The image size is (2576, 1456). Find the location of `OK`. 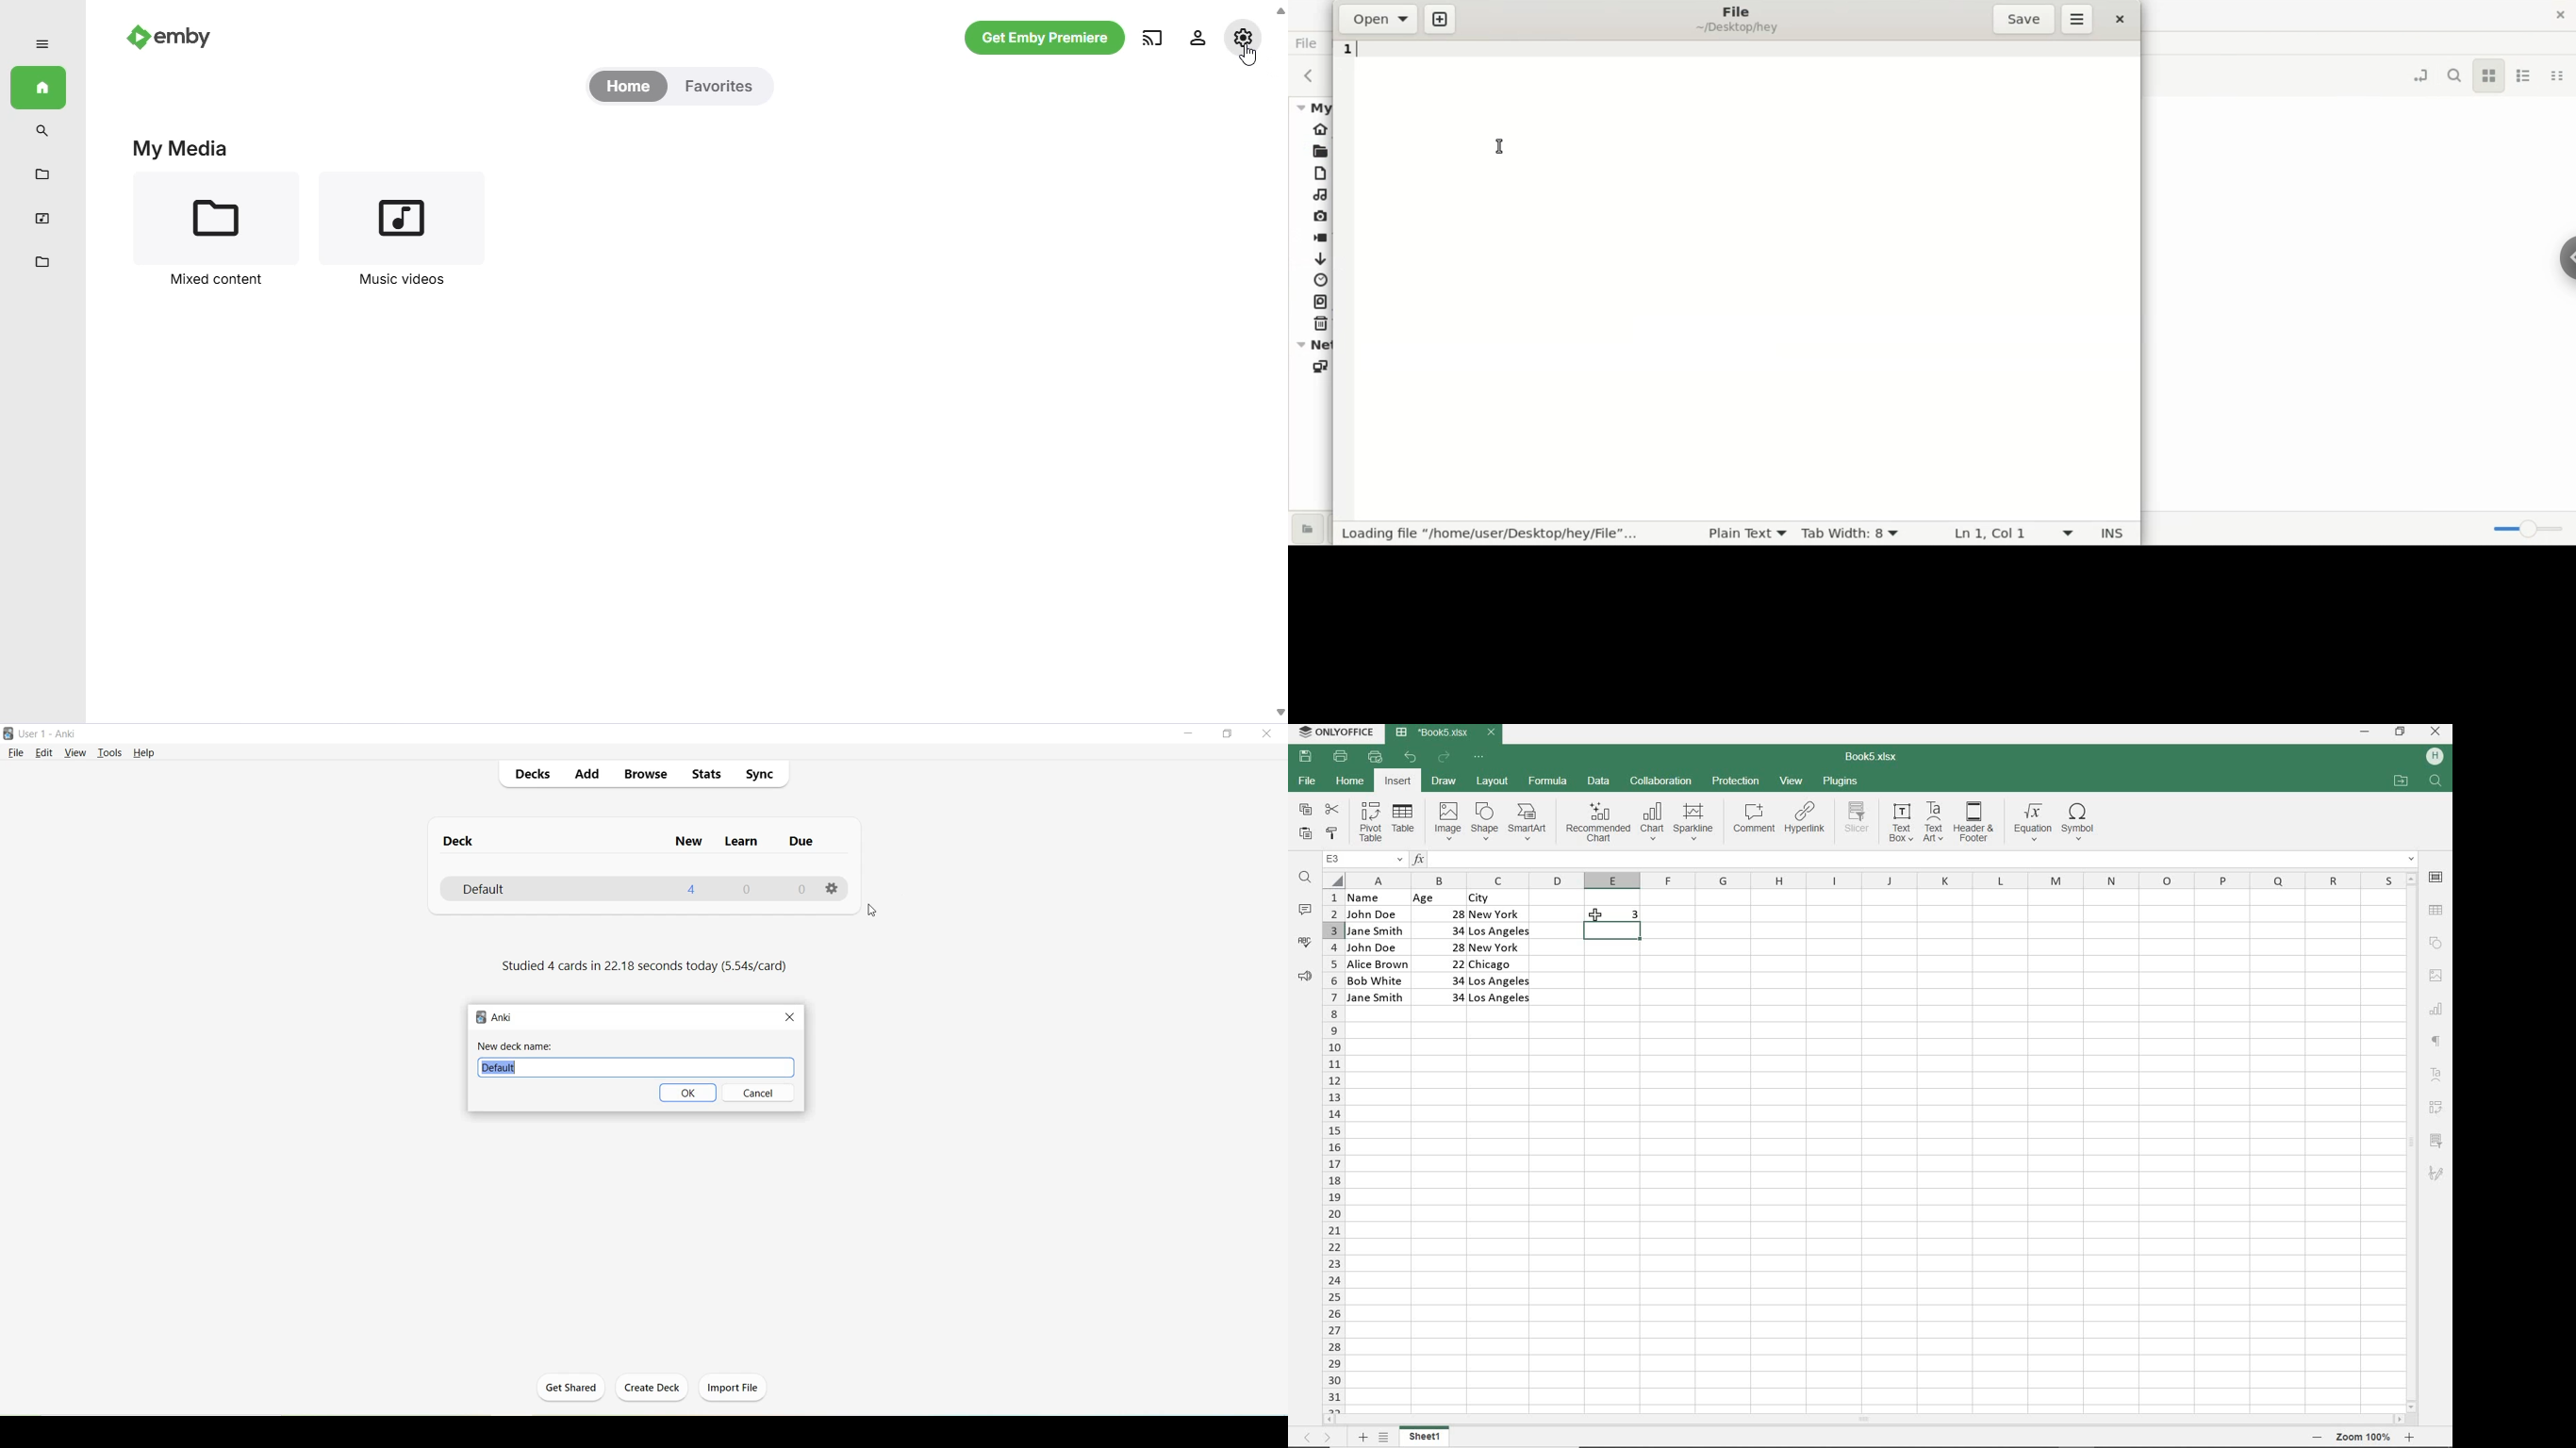

OK is located at coordinates (688, 1093).